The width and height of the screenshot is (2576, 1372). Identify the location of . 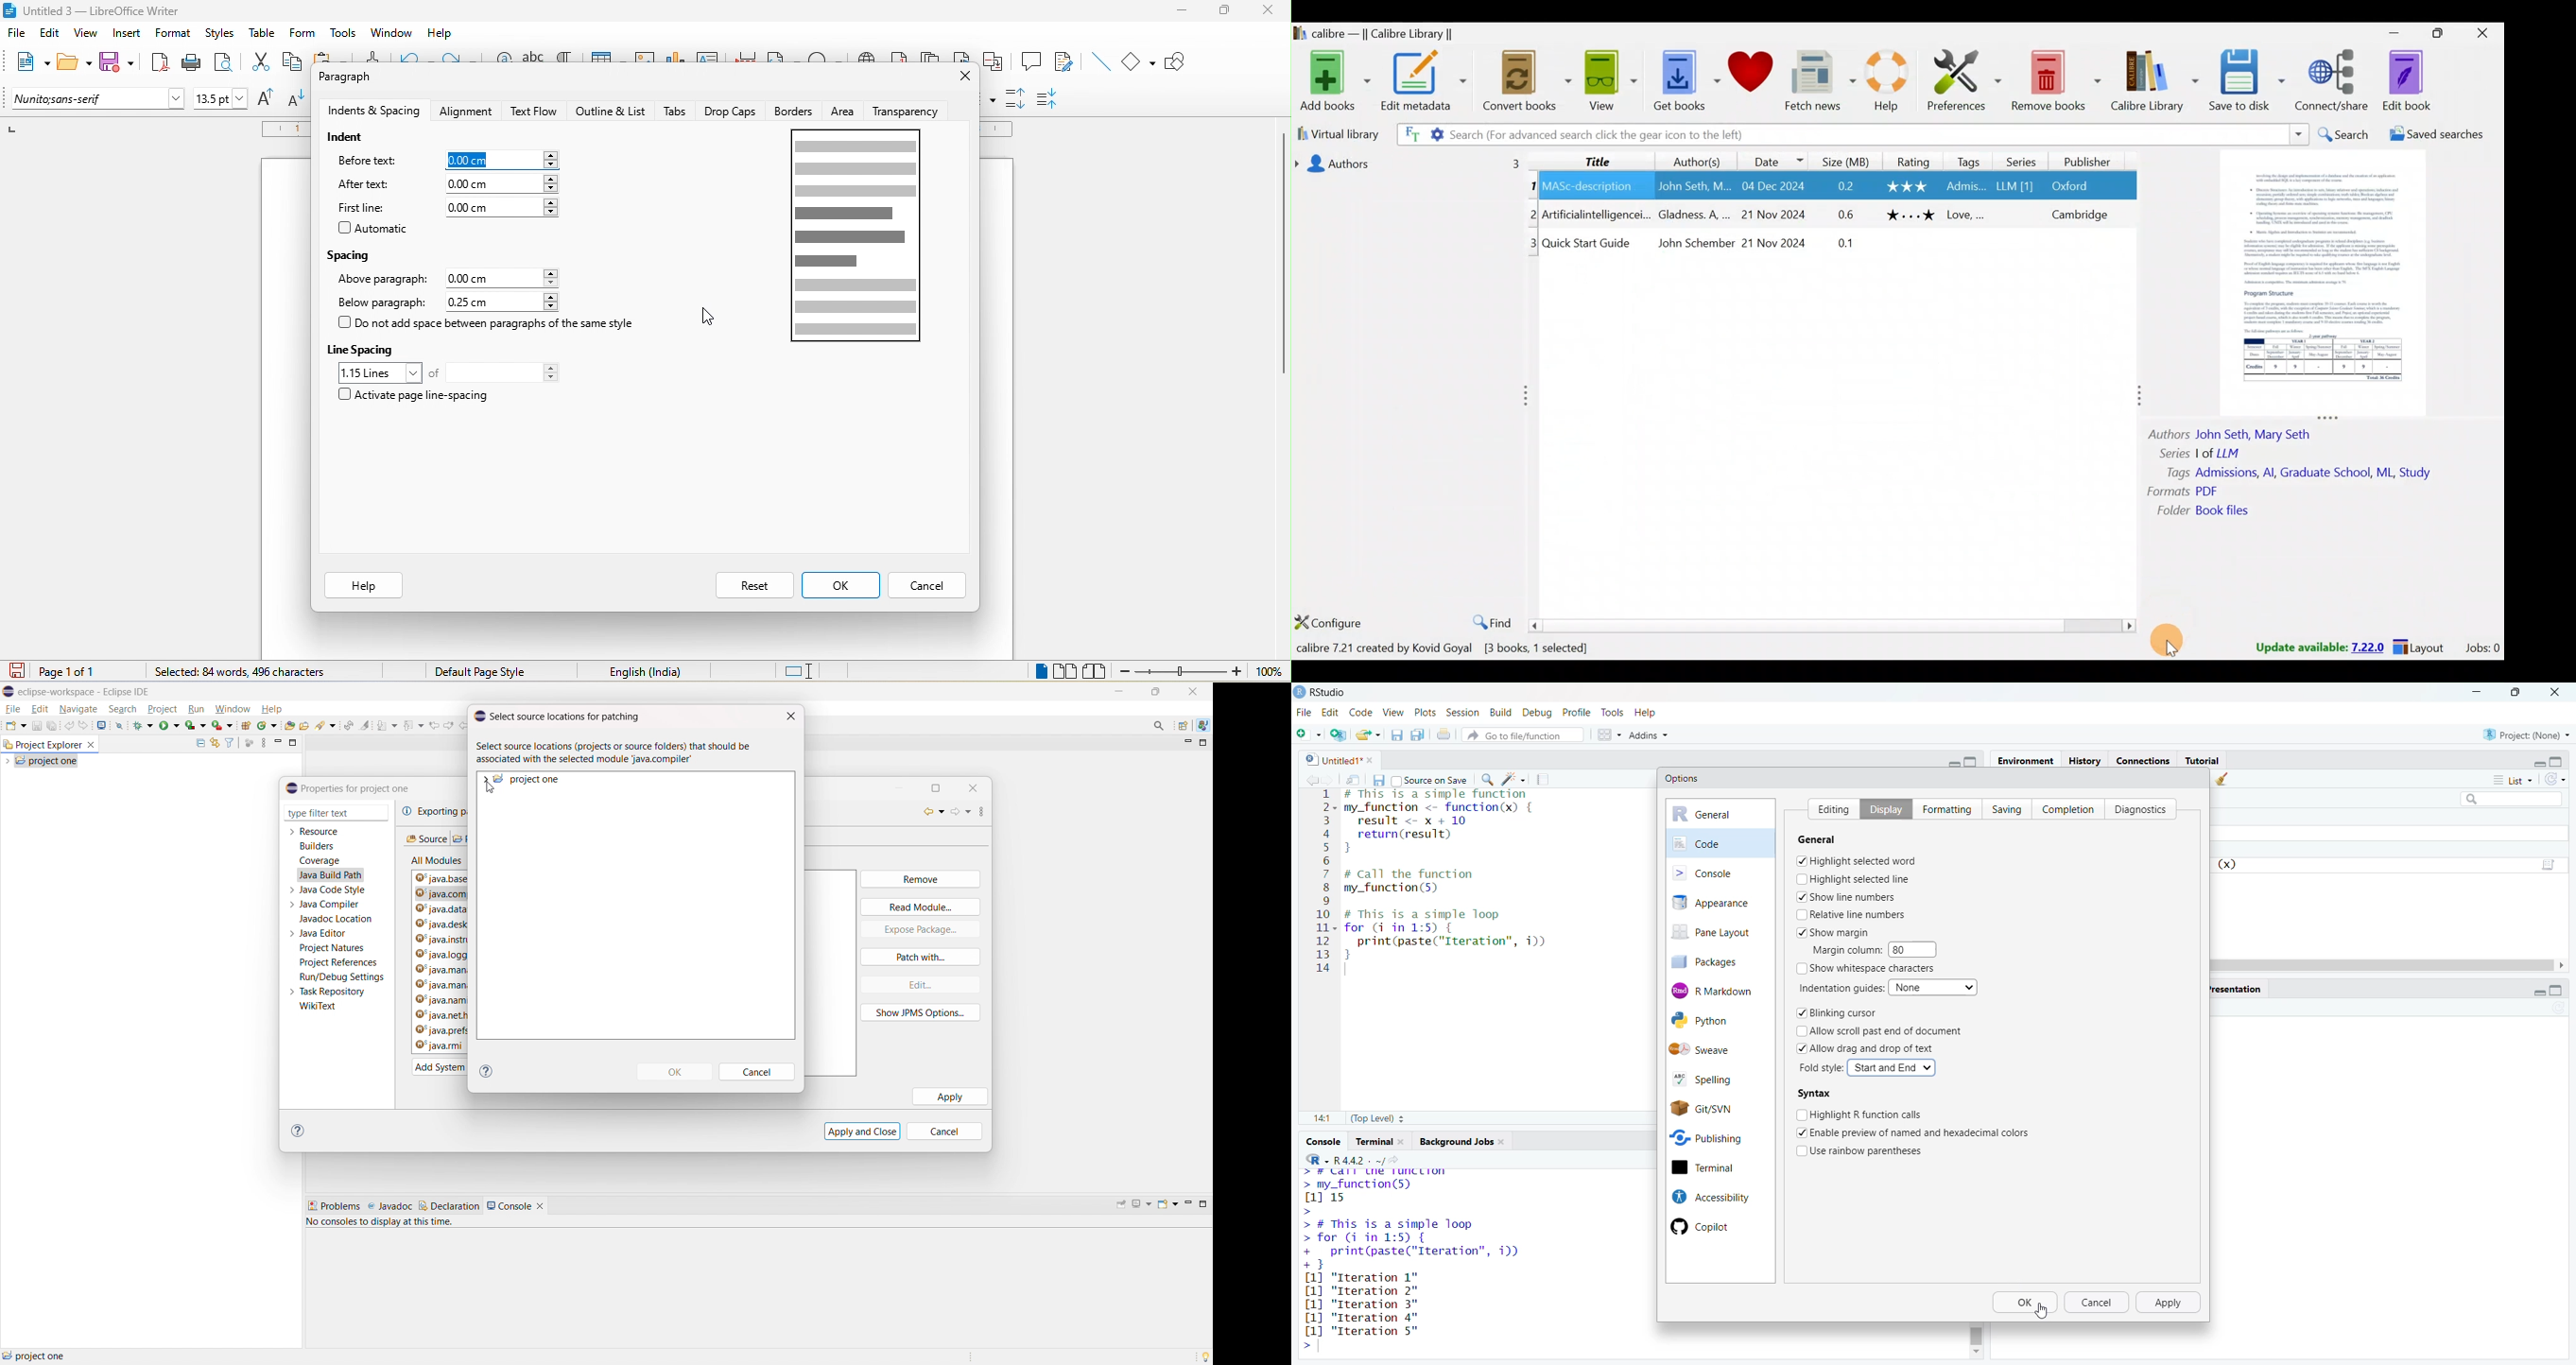
(1593, 244).